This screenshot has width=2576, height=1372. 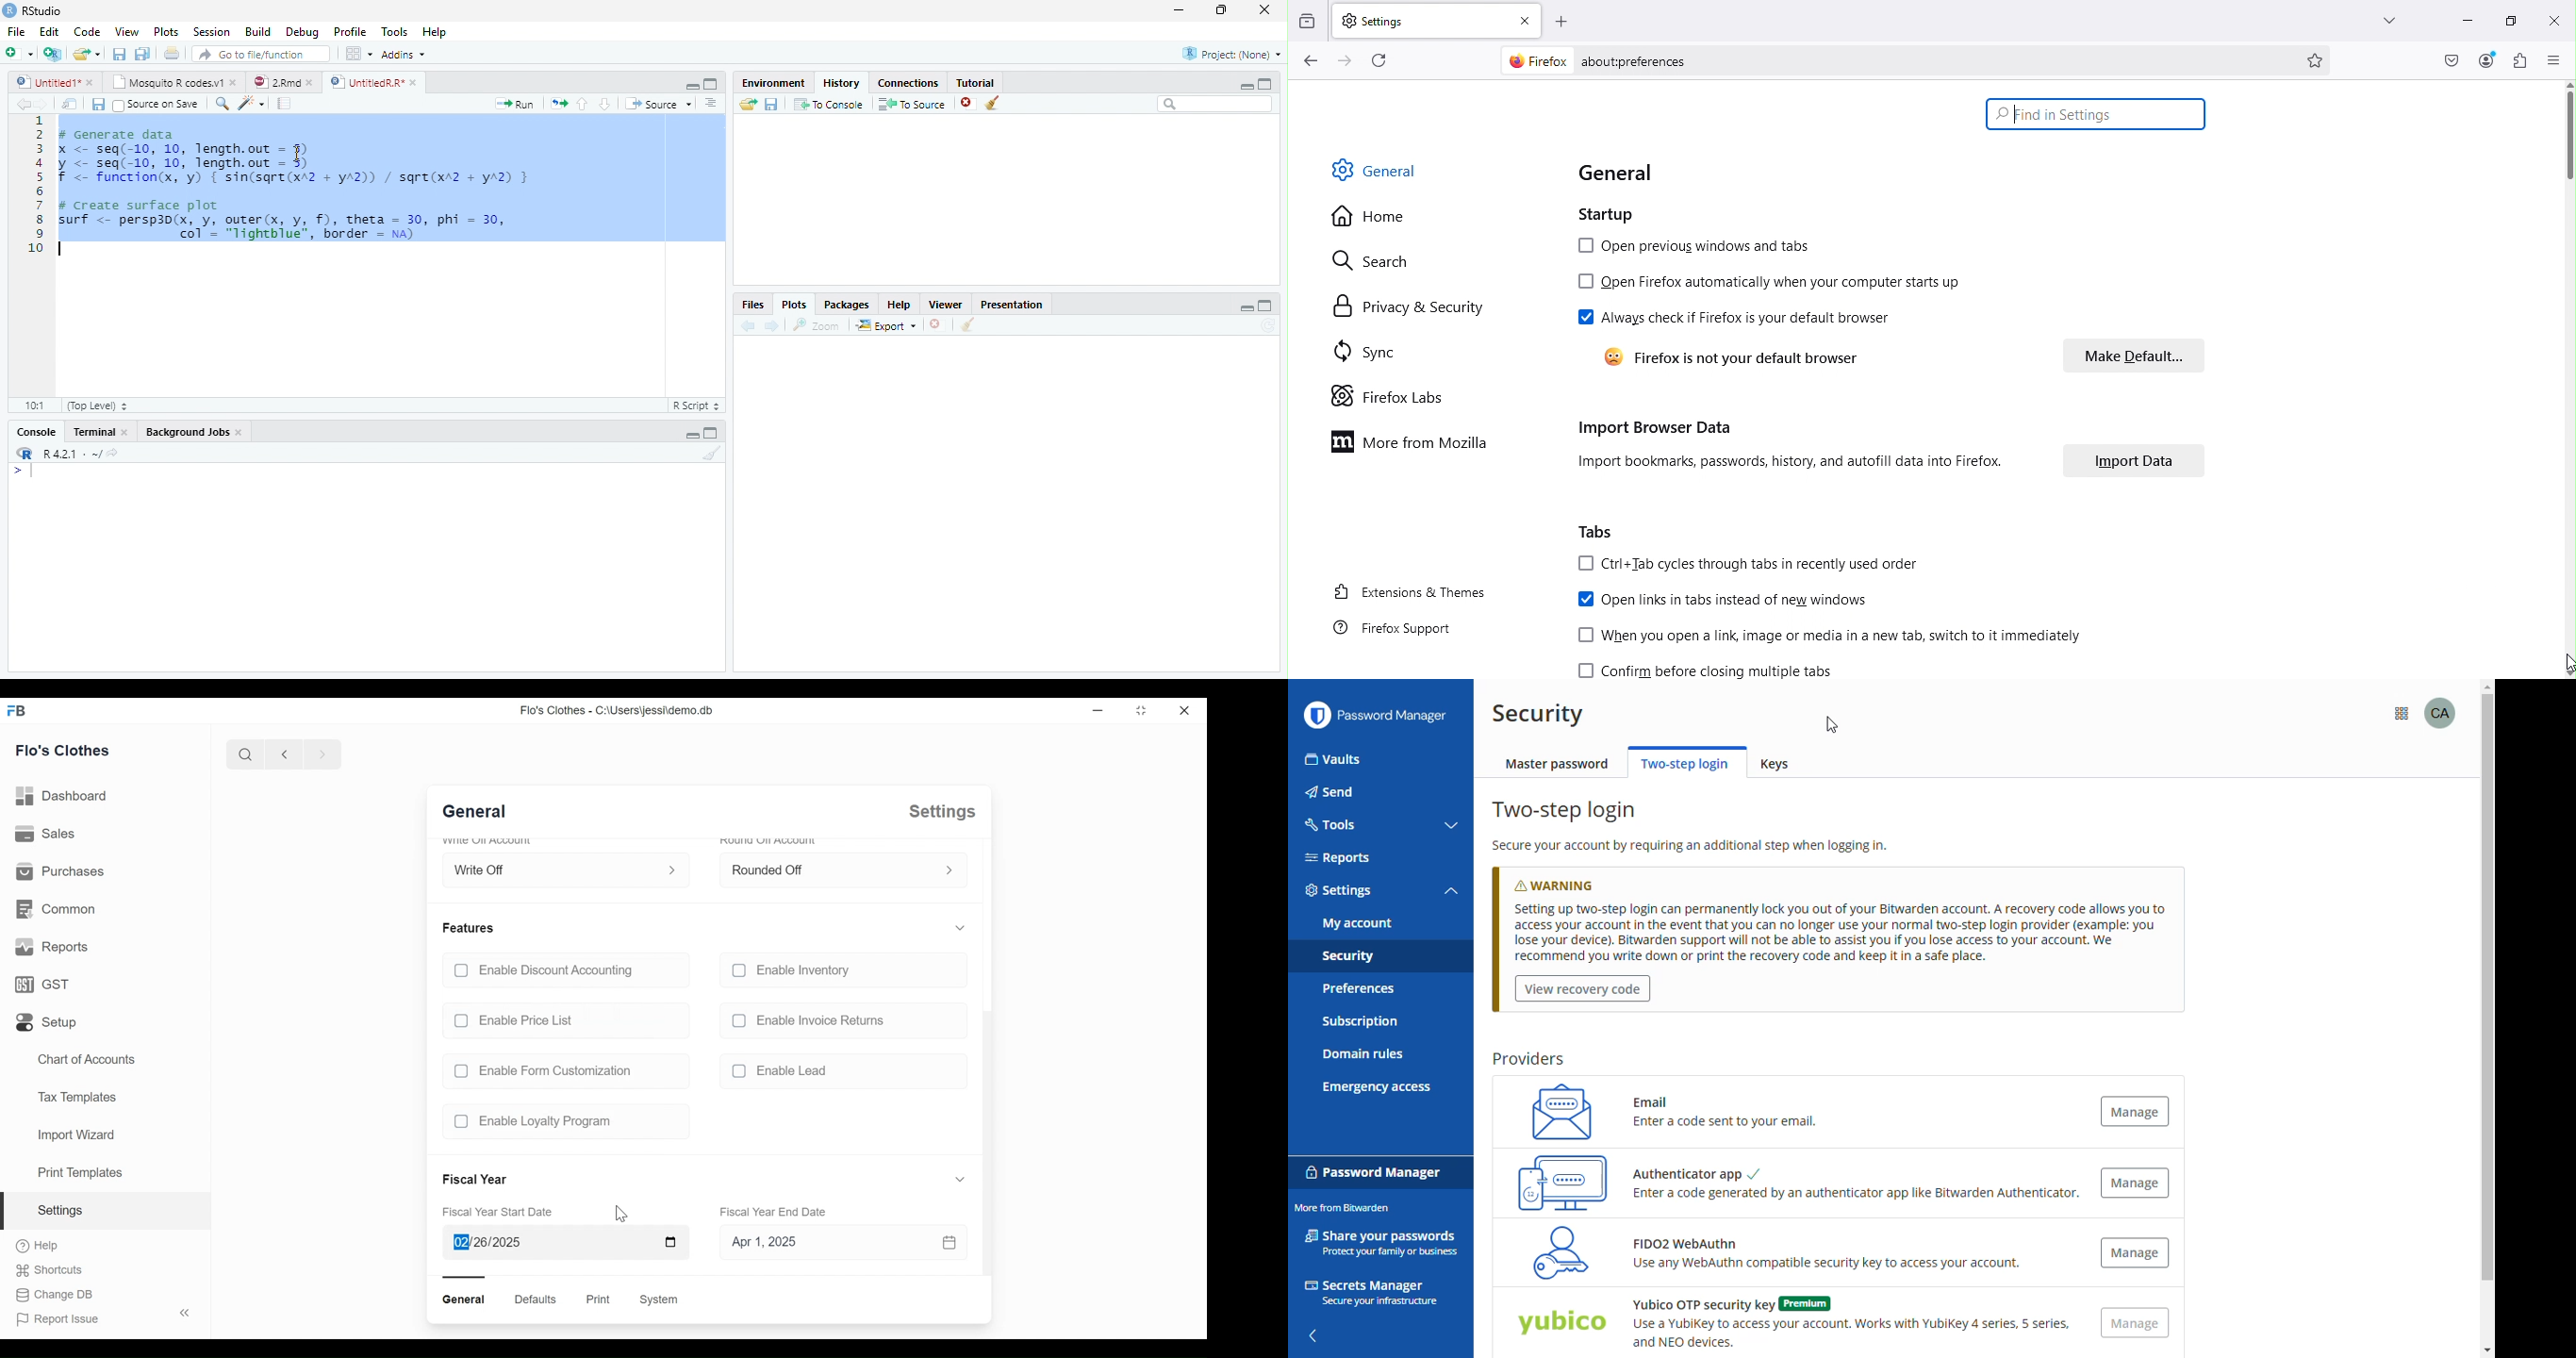 I want to click on Run, so click(x=513, y=104).